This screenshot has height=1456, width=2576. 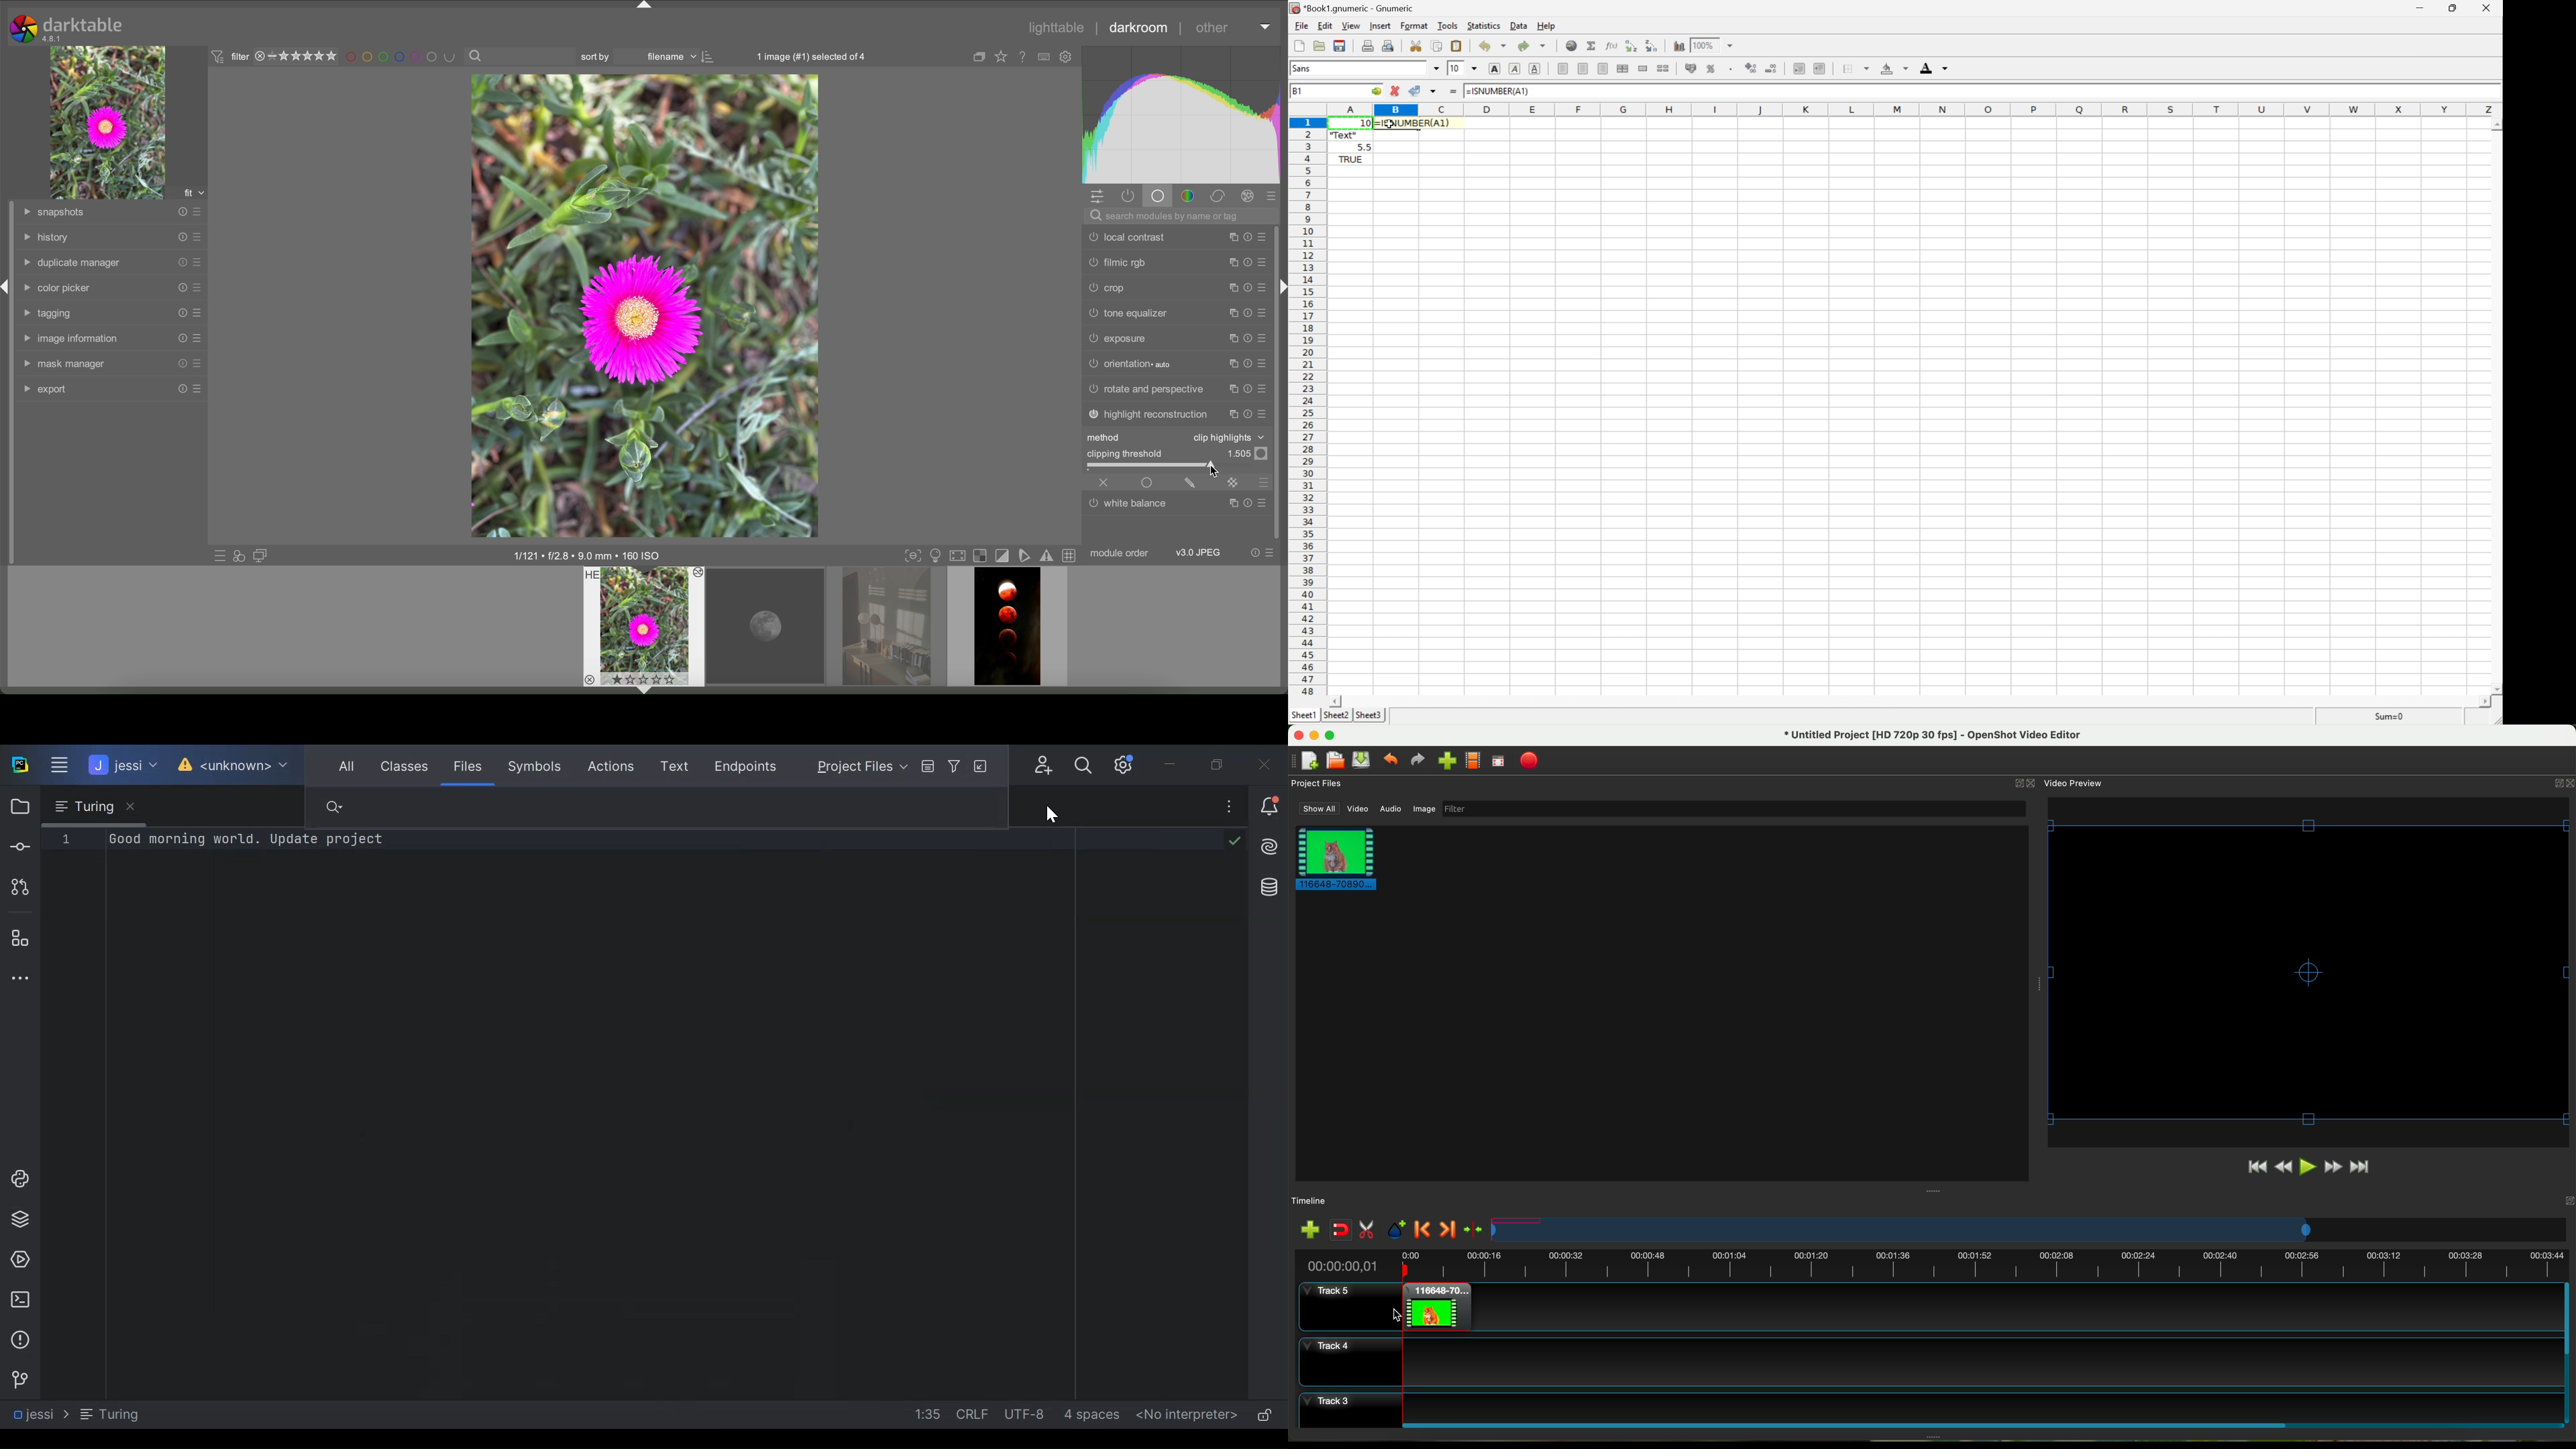 I want to click on Filees, so click(x=472, y=767).